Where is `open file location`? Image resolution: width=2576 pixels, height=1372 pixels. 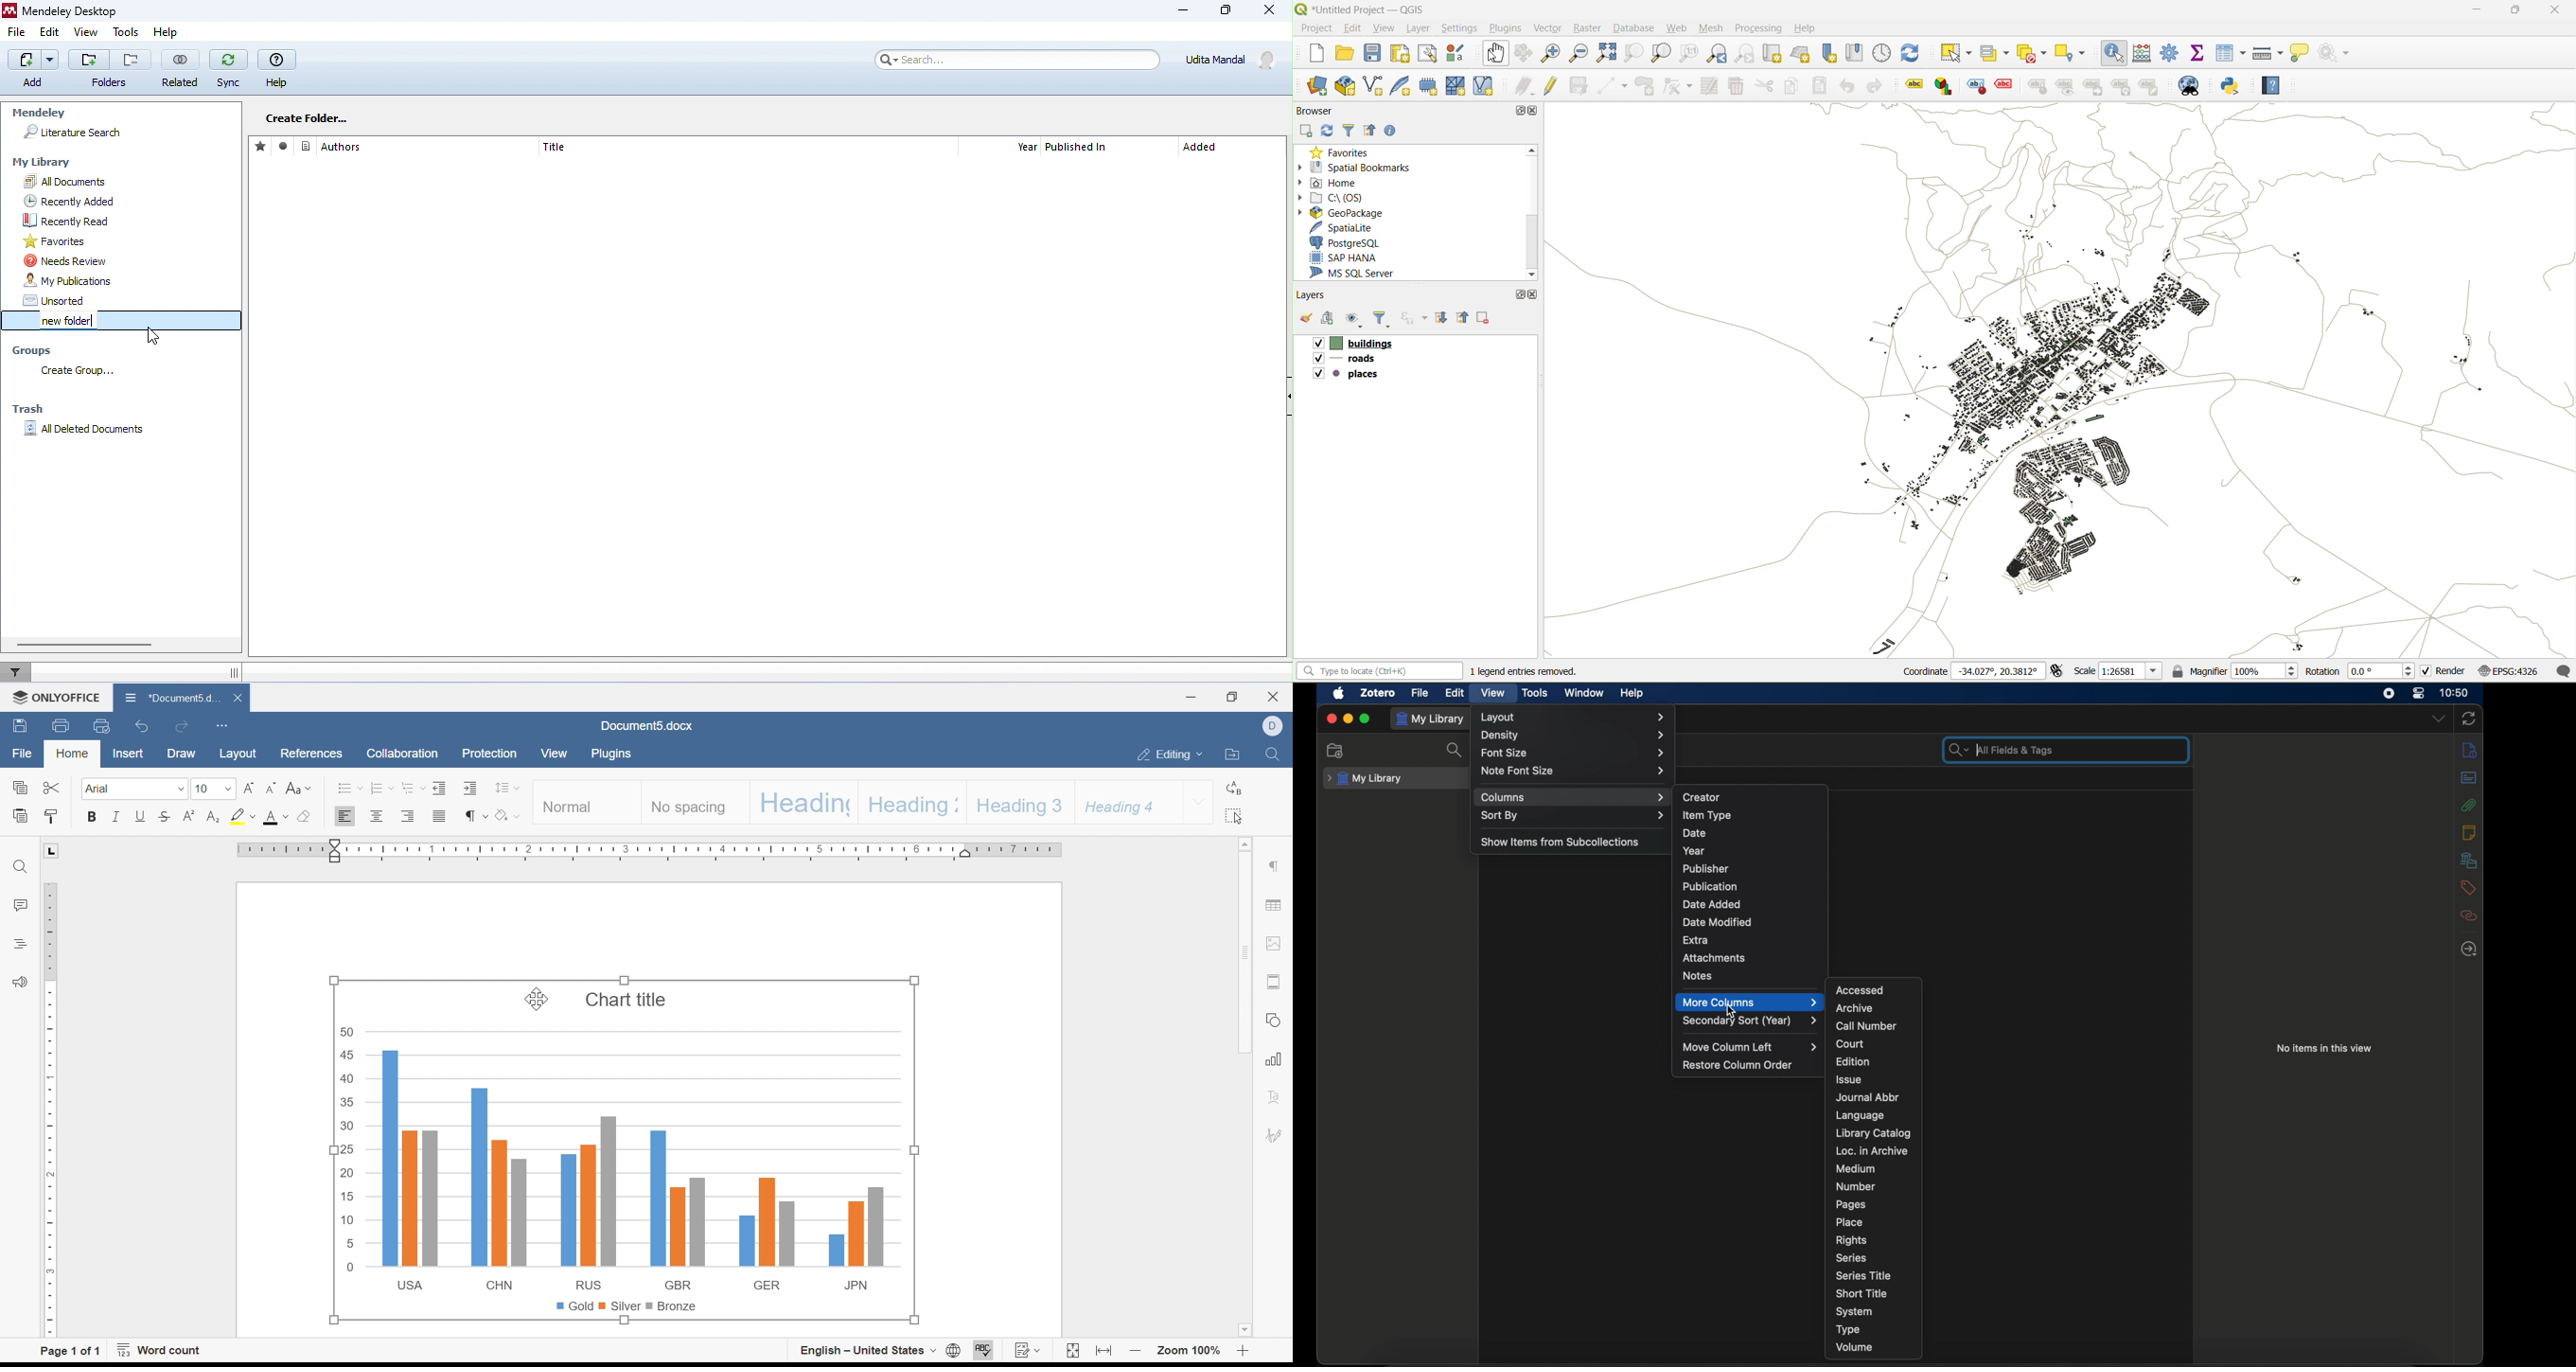
open file location is located at coordinates (1234, 754).